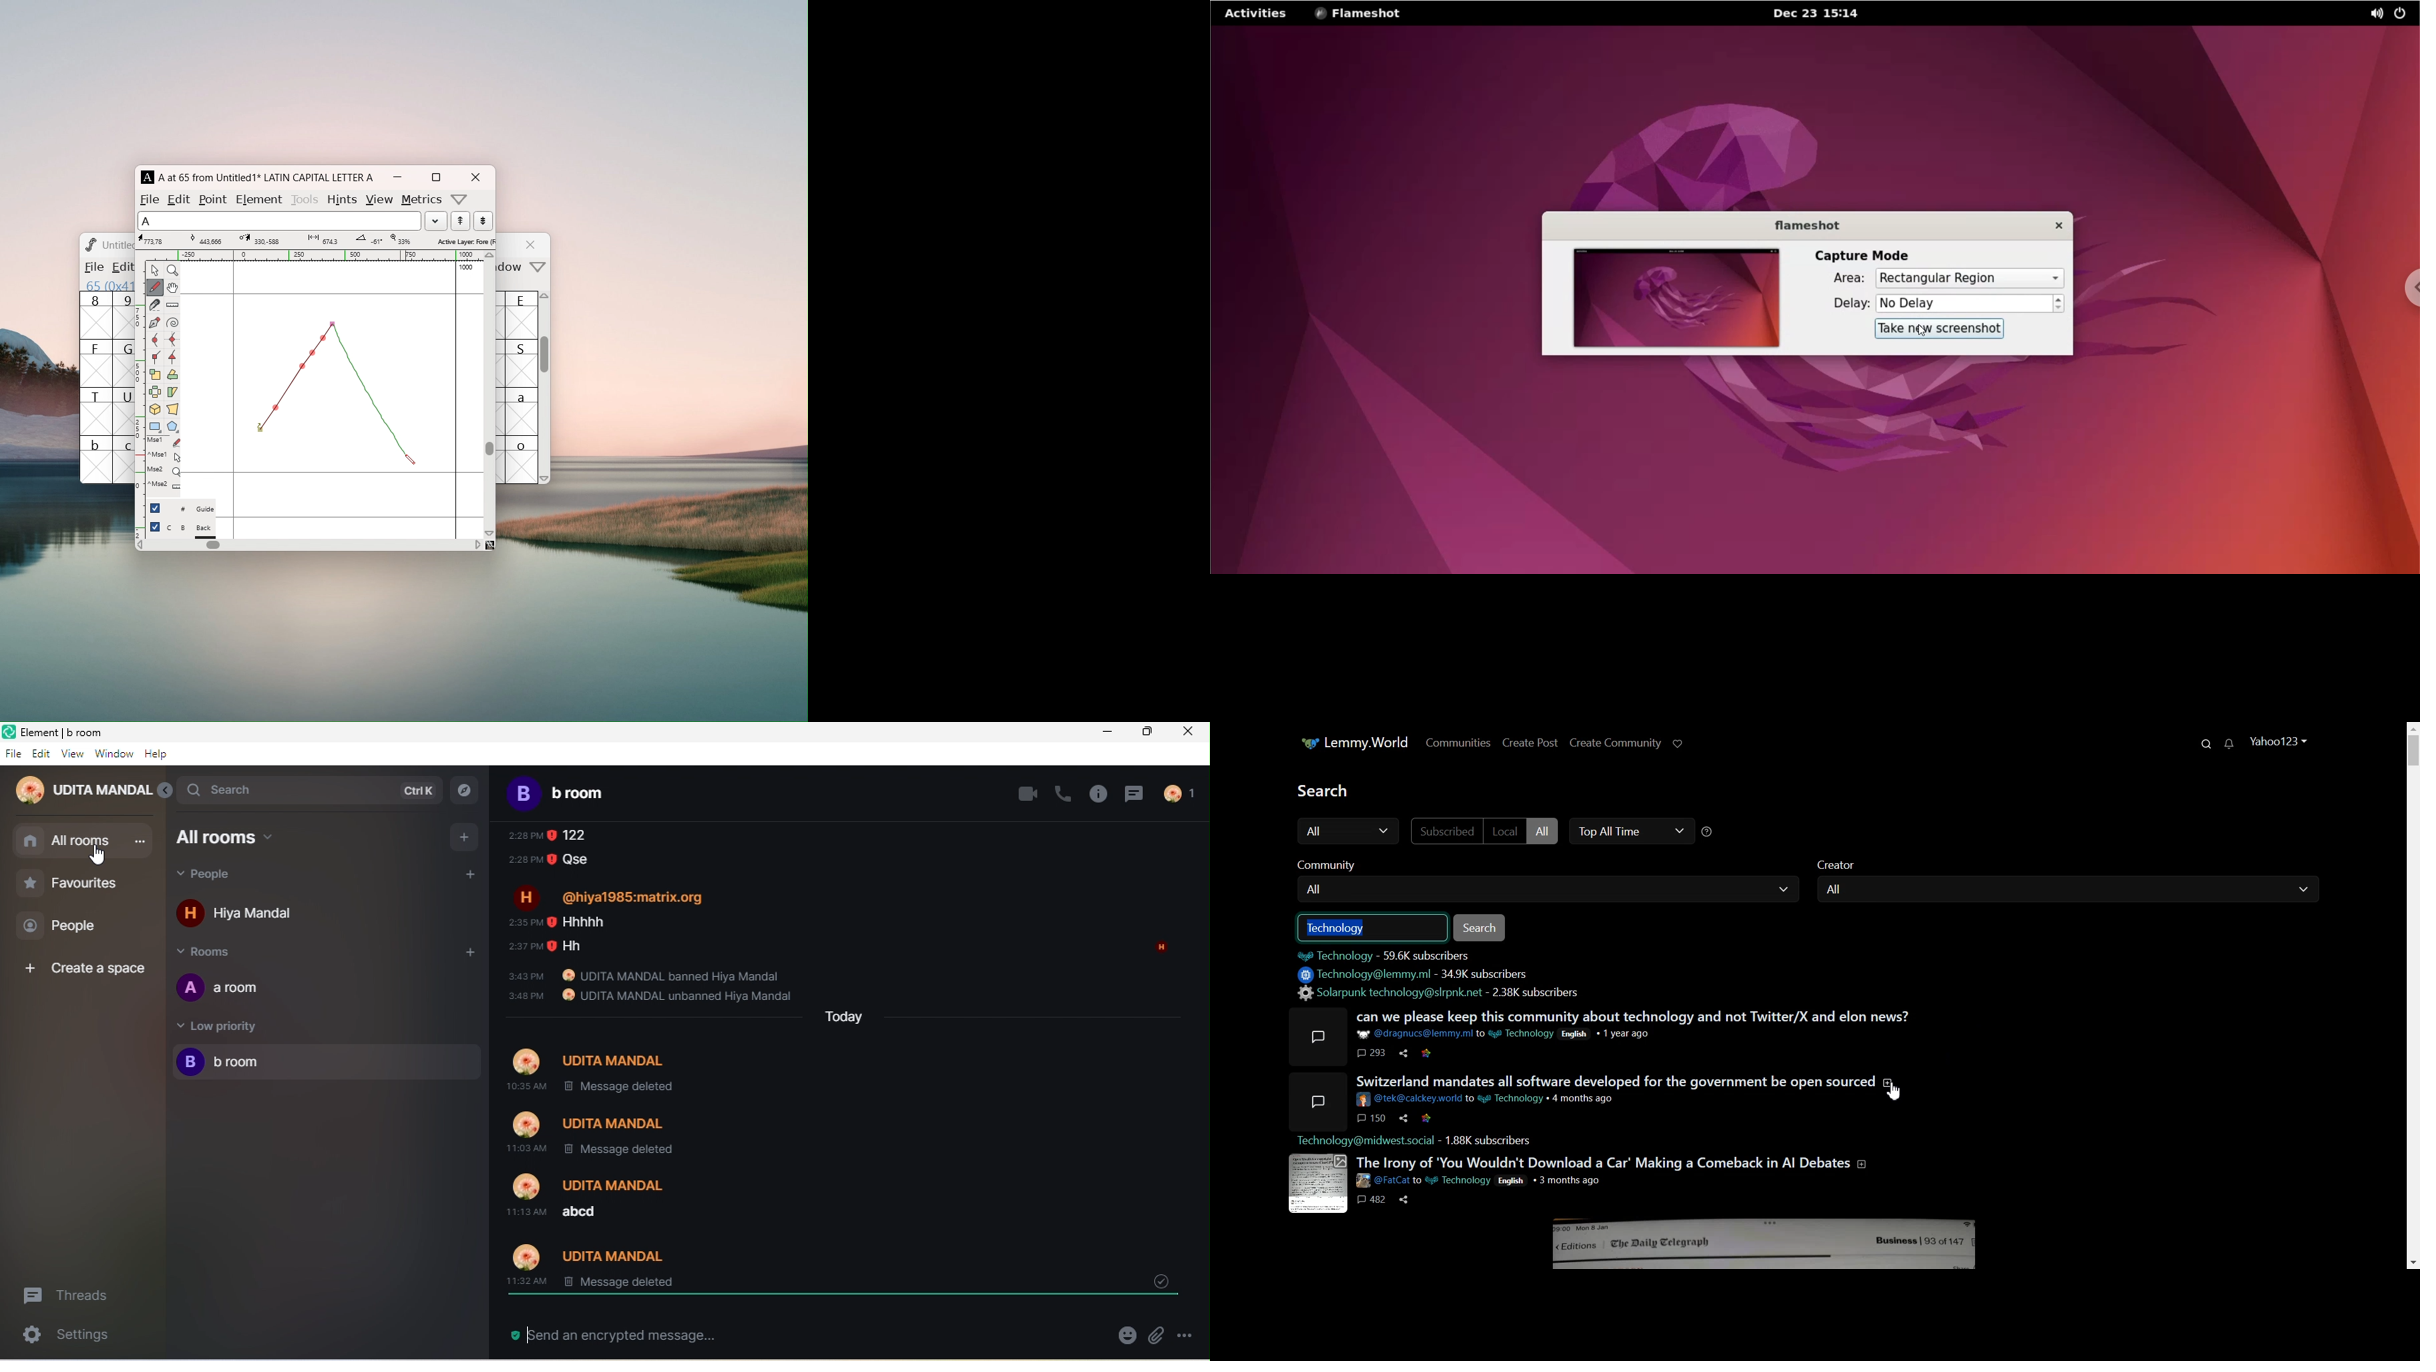 This screenshot has width=2436, height=1372. Describe the element at coordinates (2051, 227) in the screenshot. I see `close` at that location.